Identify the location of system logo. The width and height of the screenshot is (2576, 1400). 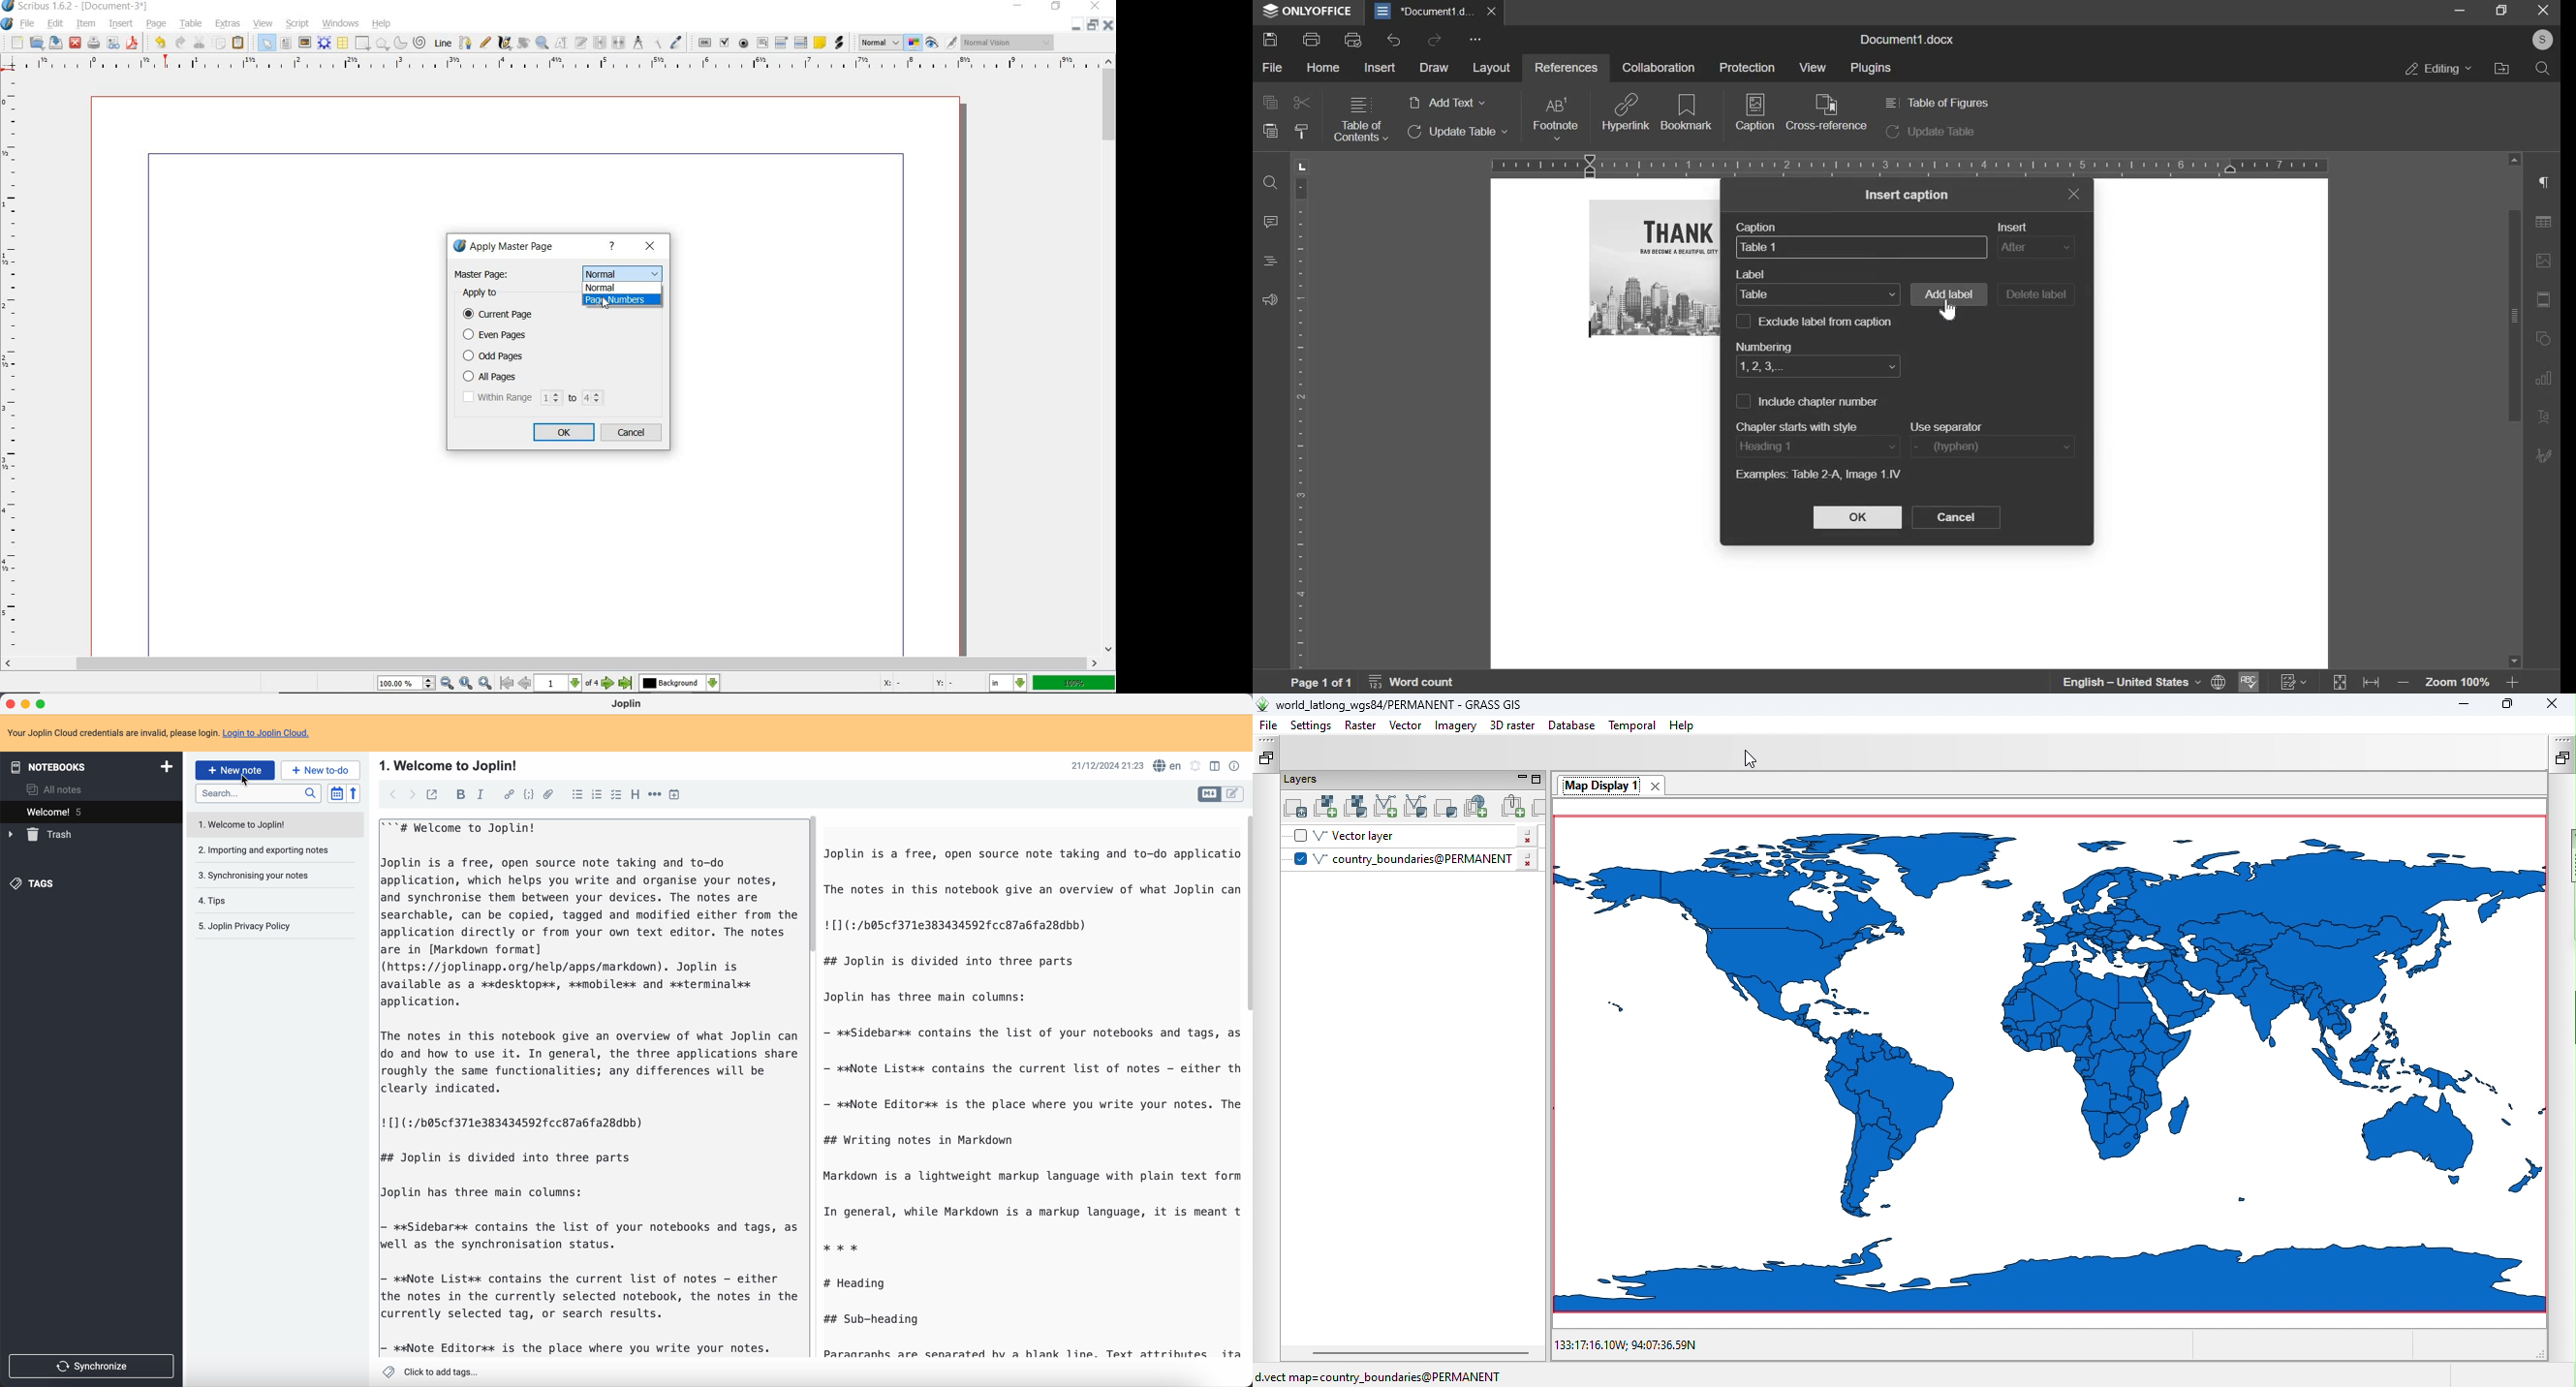
(7, 25).